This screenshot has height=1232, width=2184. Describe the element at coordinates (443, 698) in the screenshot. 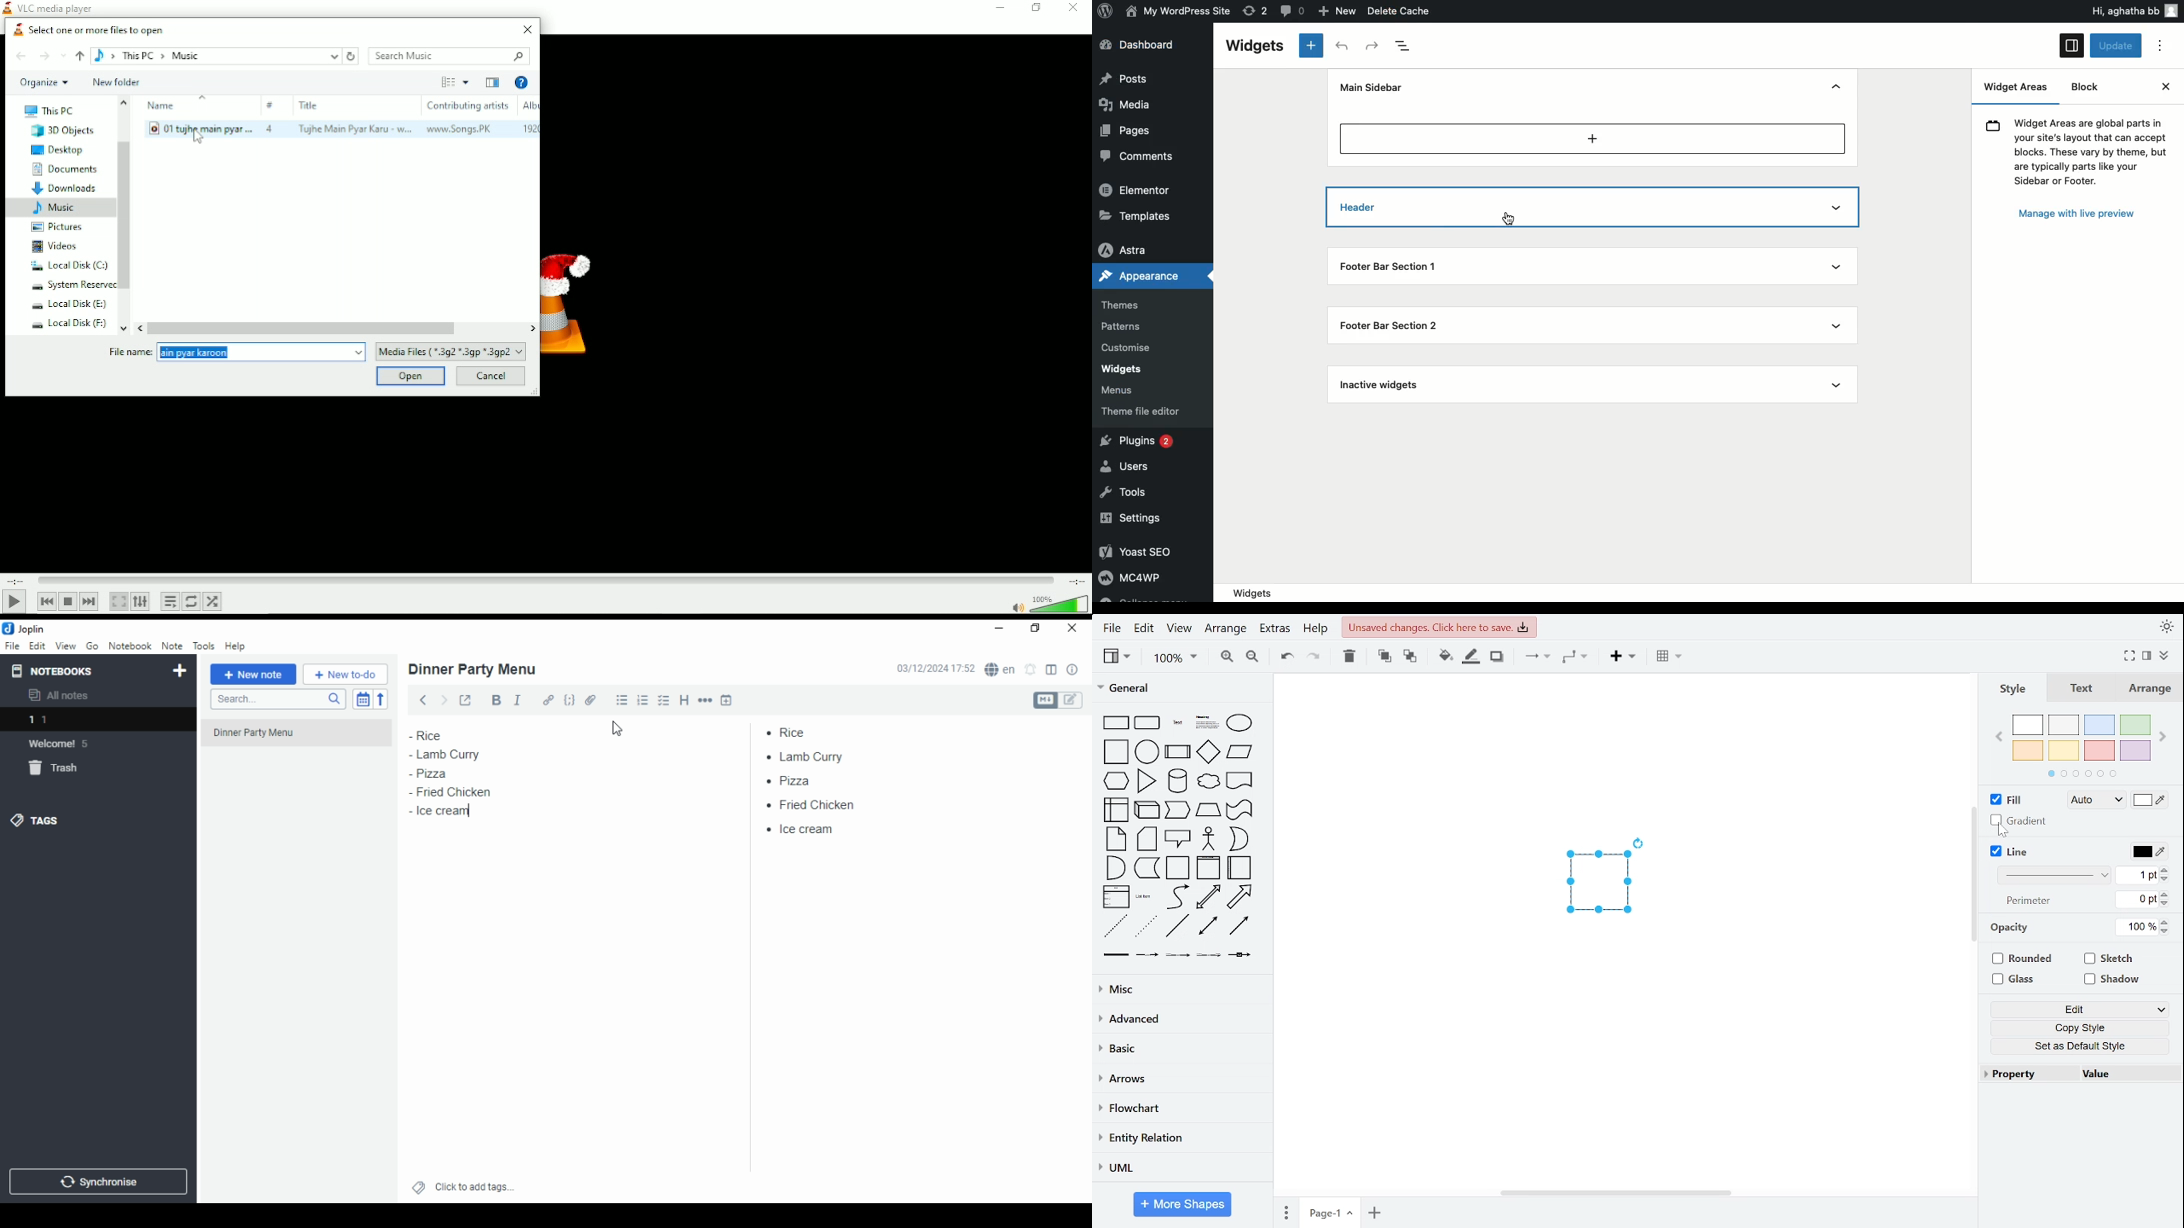

I see `forward` at that location.